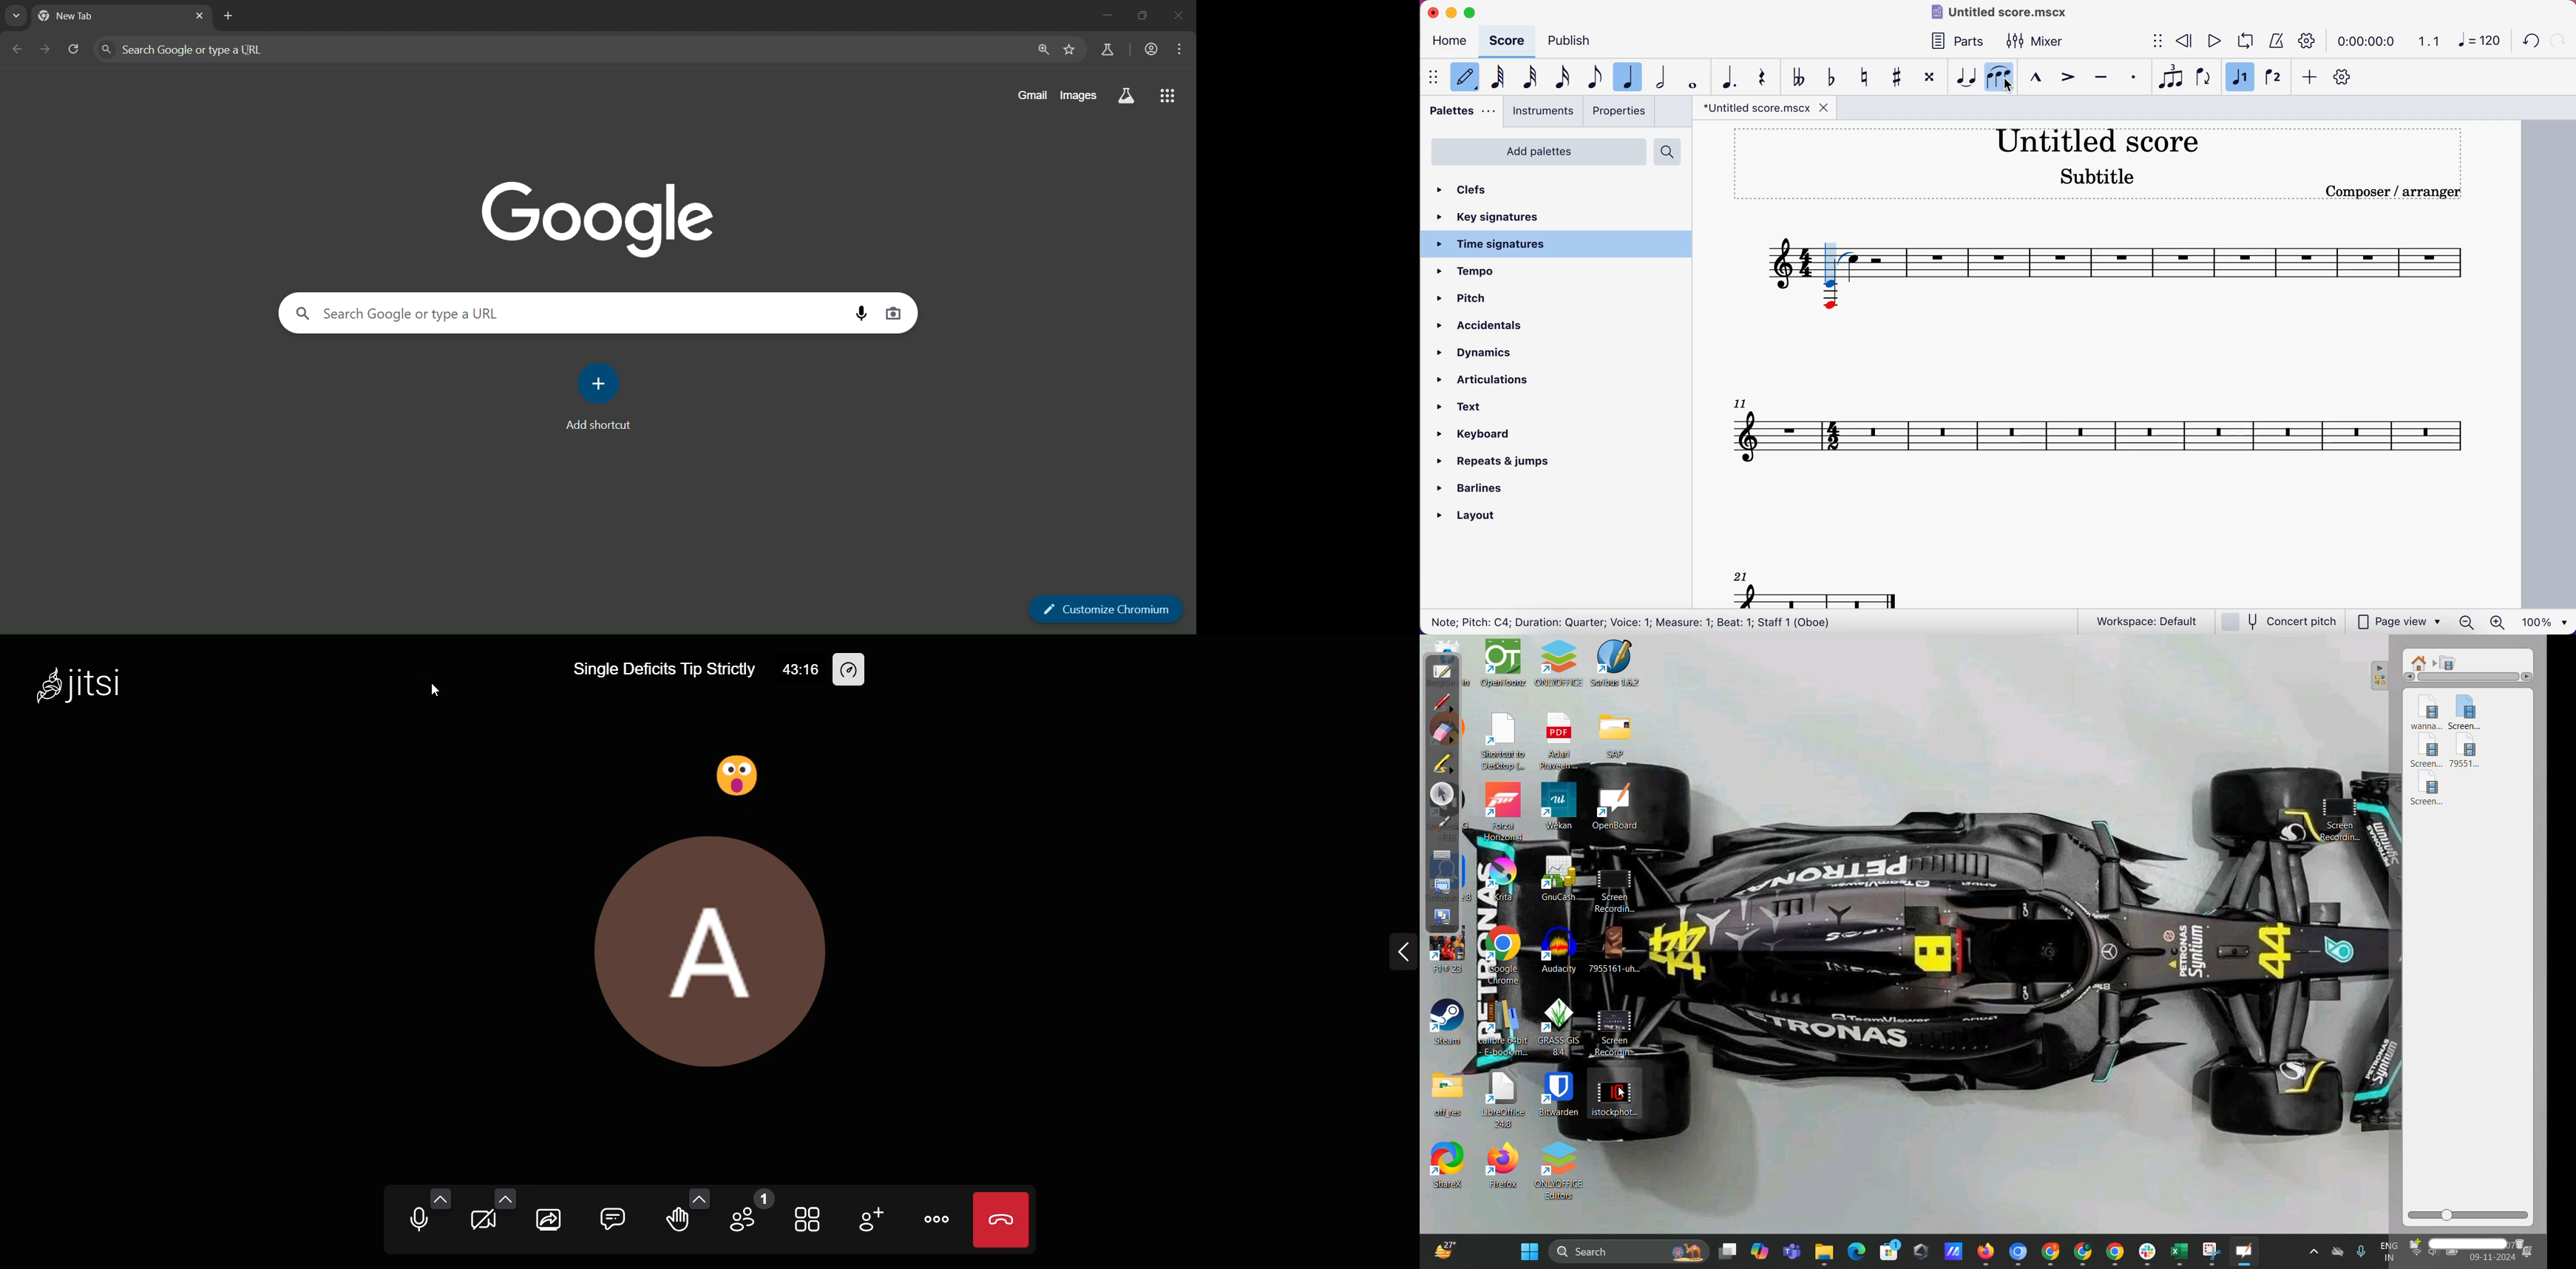 Image resolution: width=2576 pixels, height=1288 pixels. Describe the element at coordinates (2110, 405) in the screenshot. I see `musical scale` at that location.